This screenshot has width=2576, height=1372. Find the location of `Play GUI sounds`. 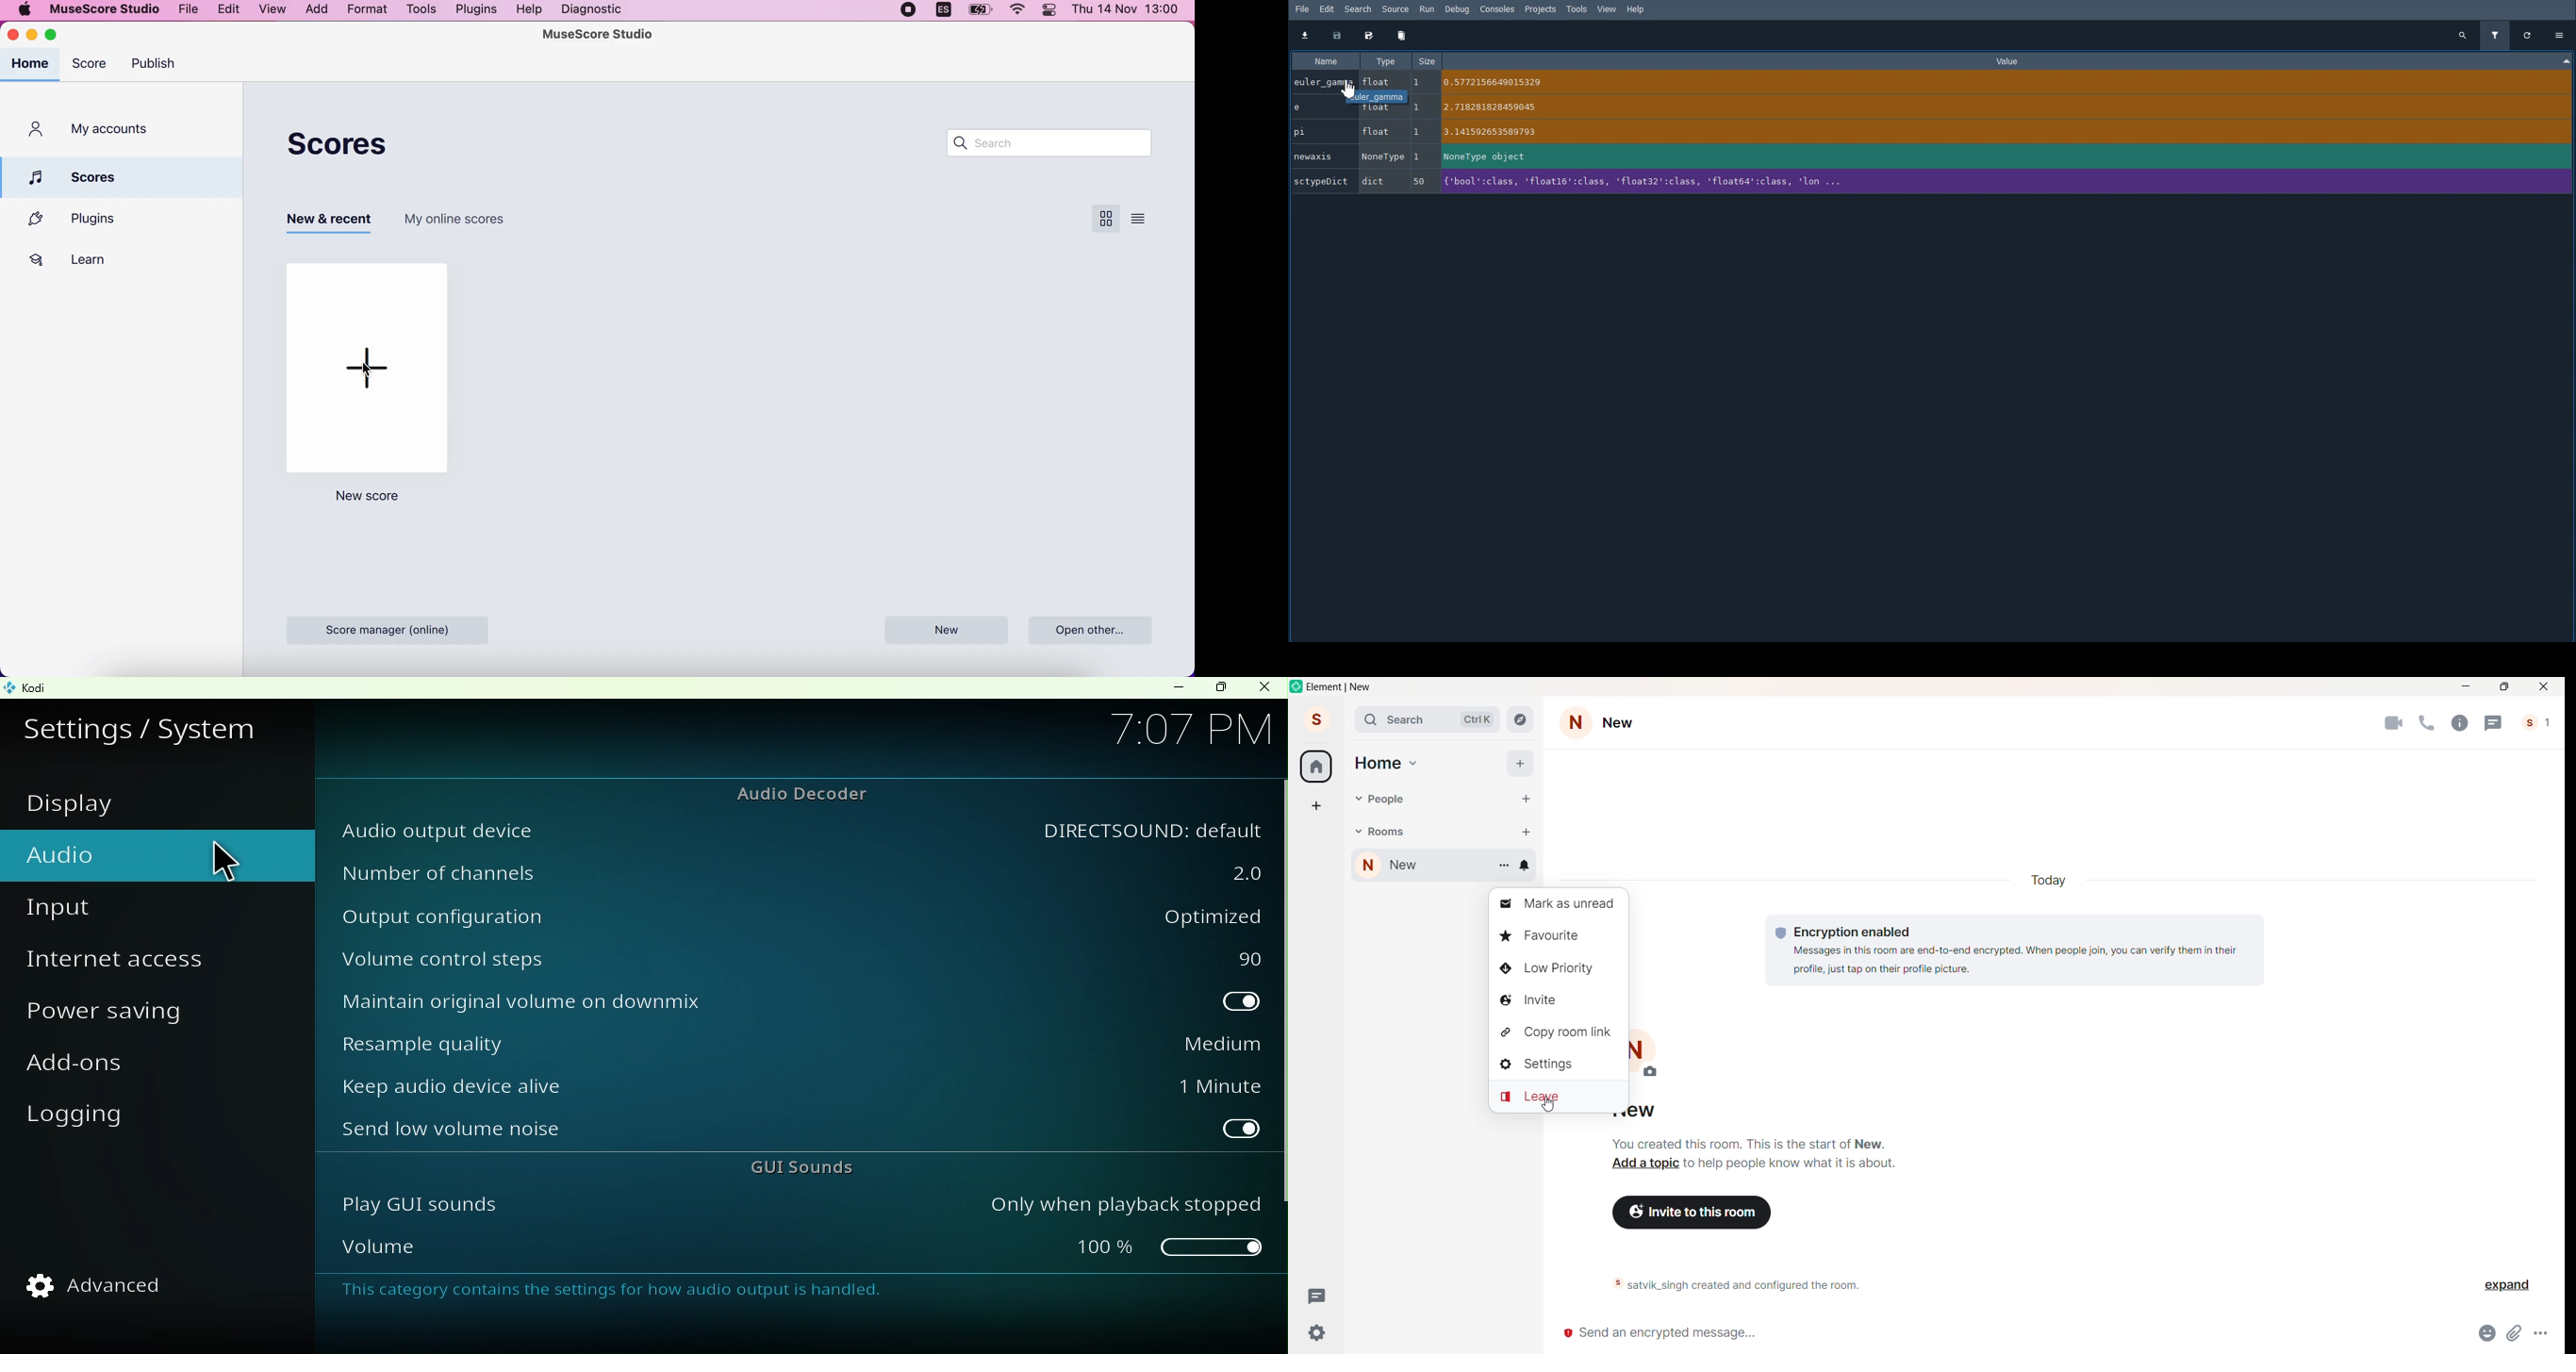

Play GUI sounds is located at coordinates (654, 1208).